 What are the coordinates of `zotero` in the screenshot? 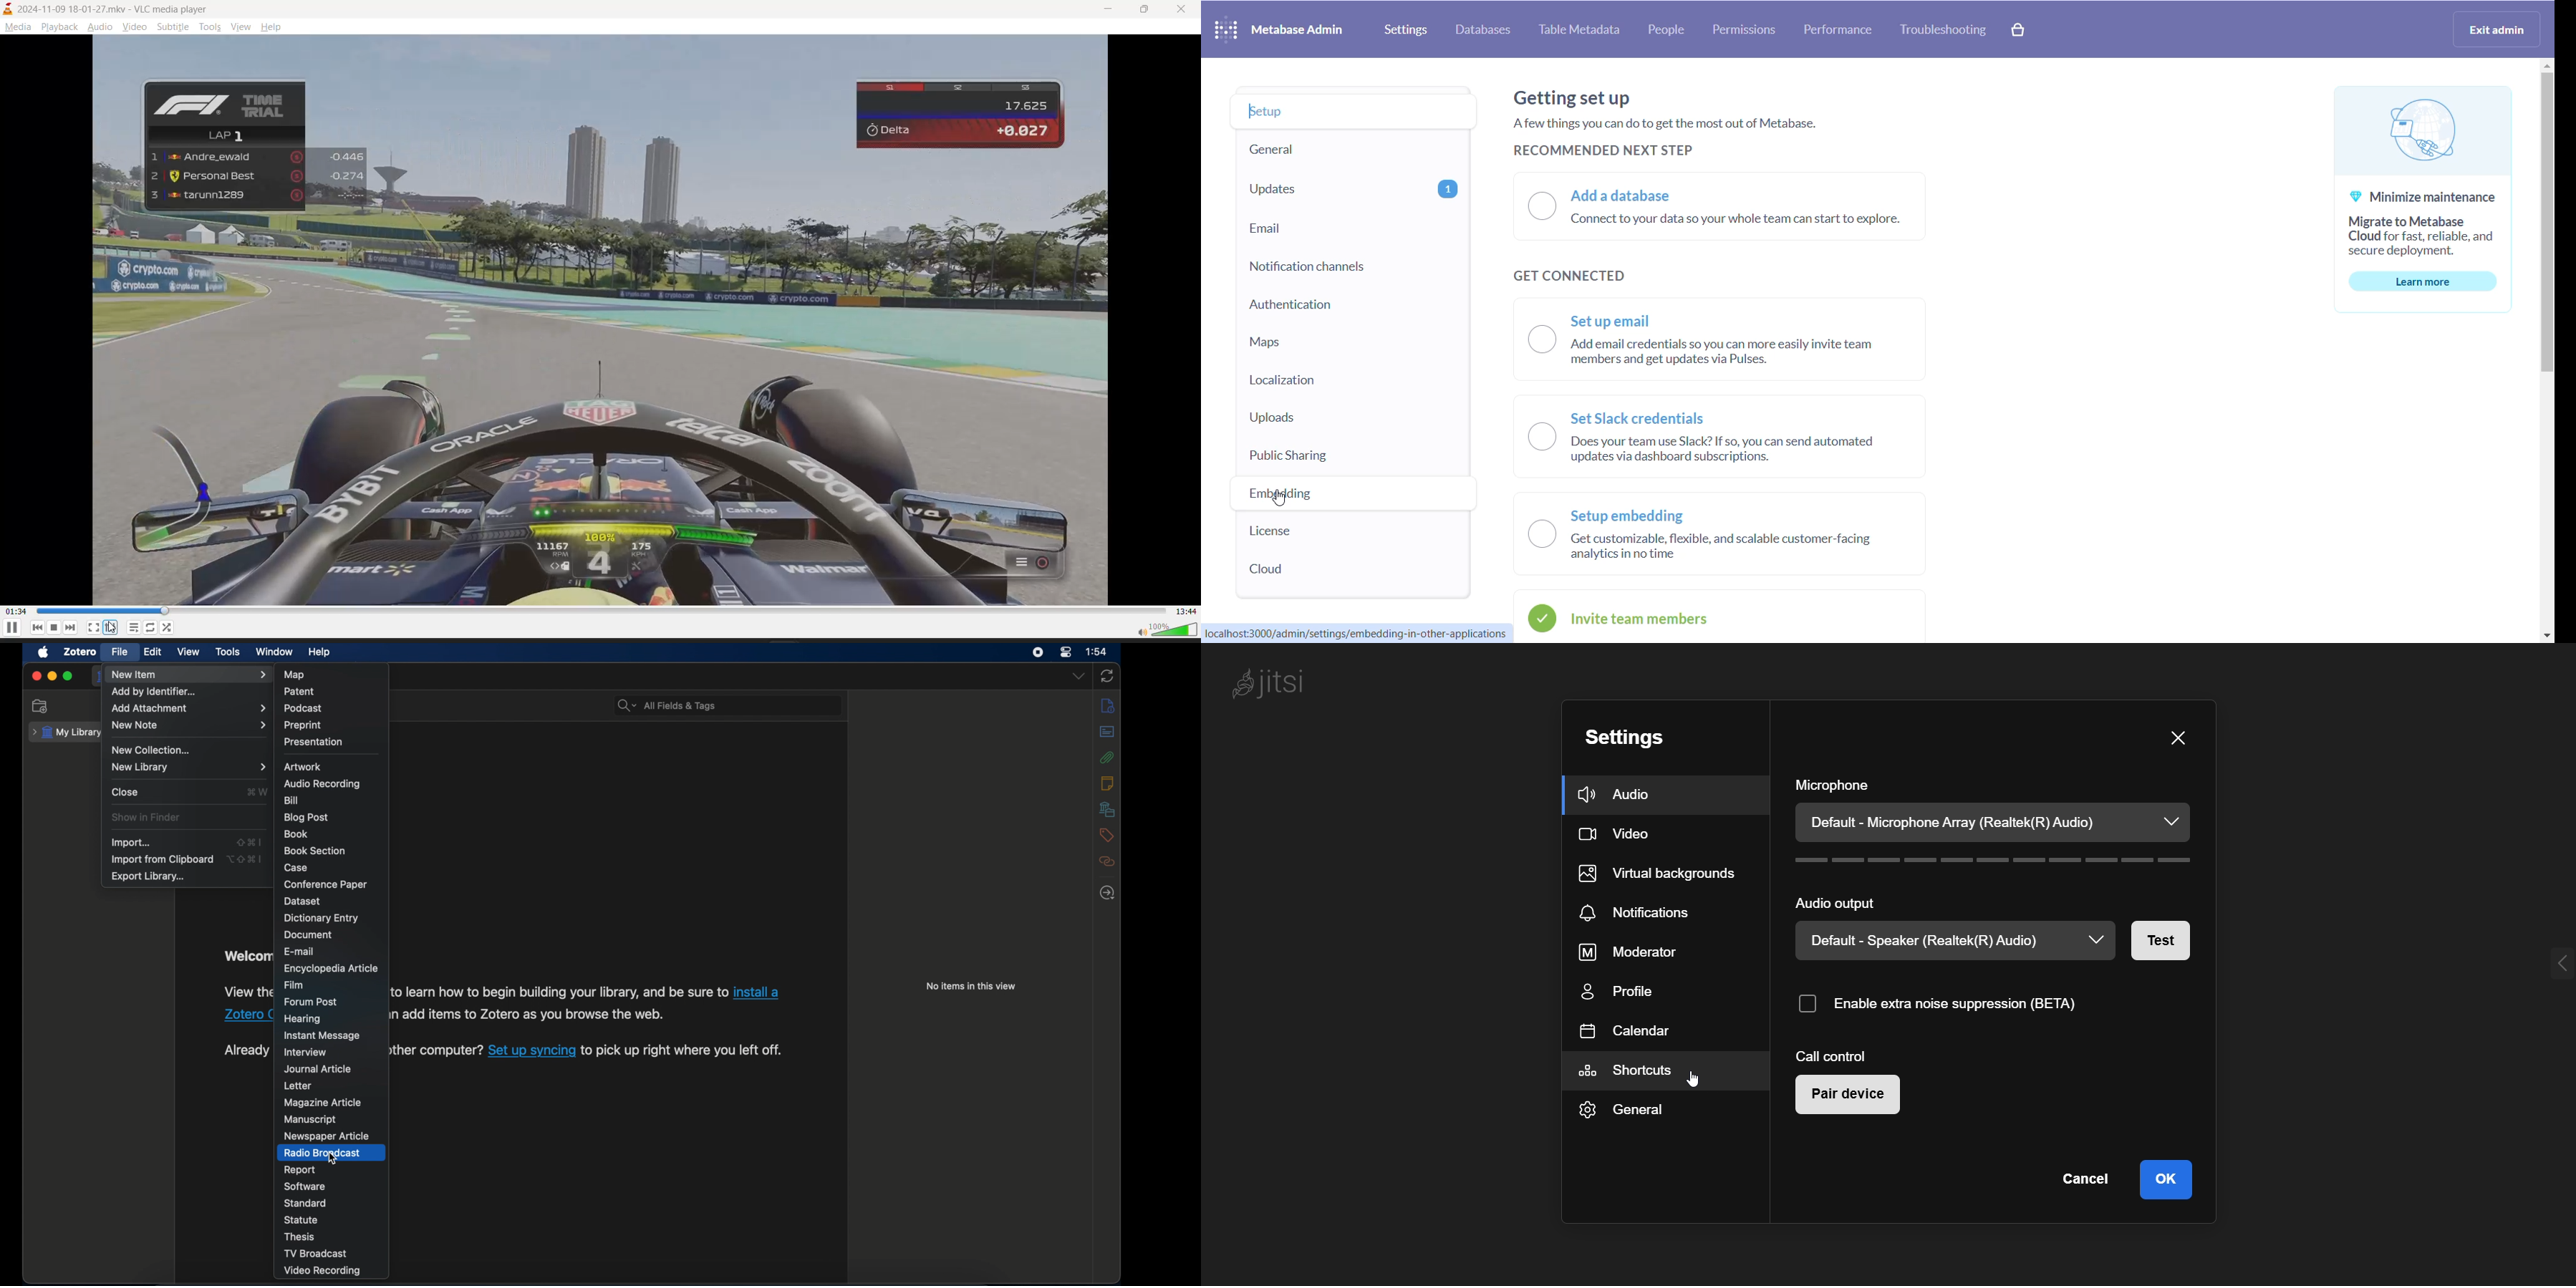 It's located at (80, 652).